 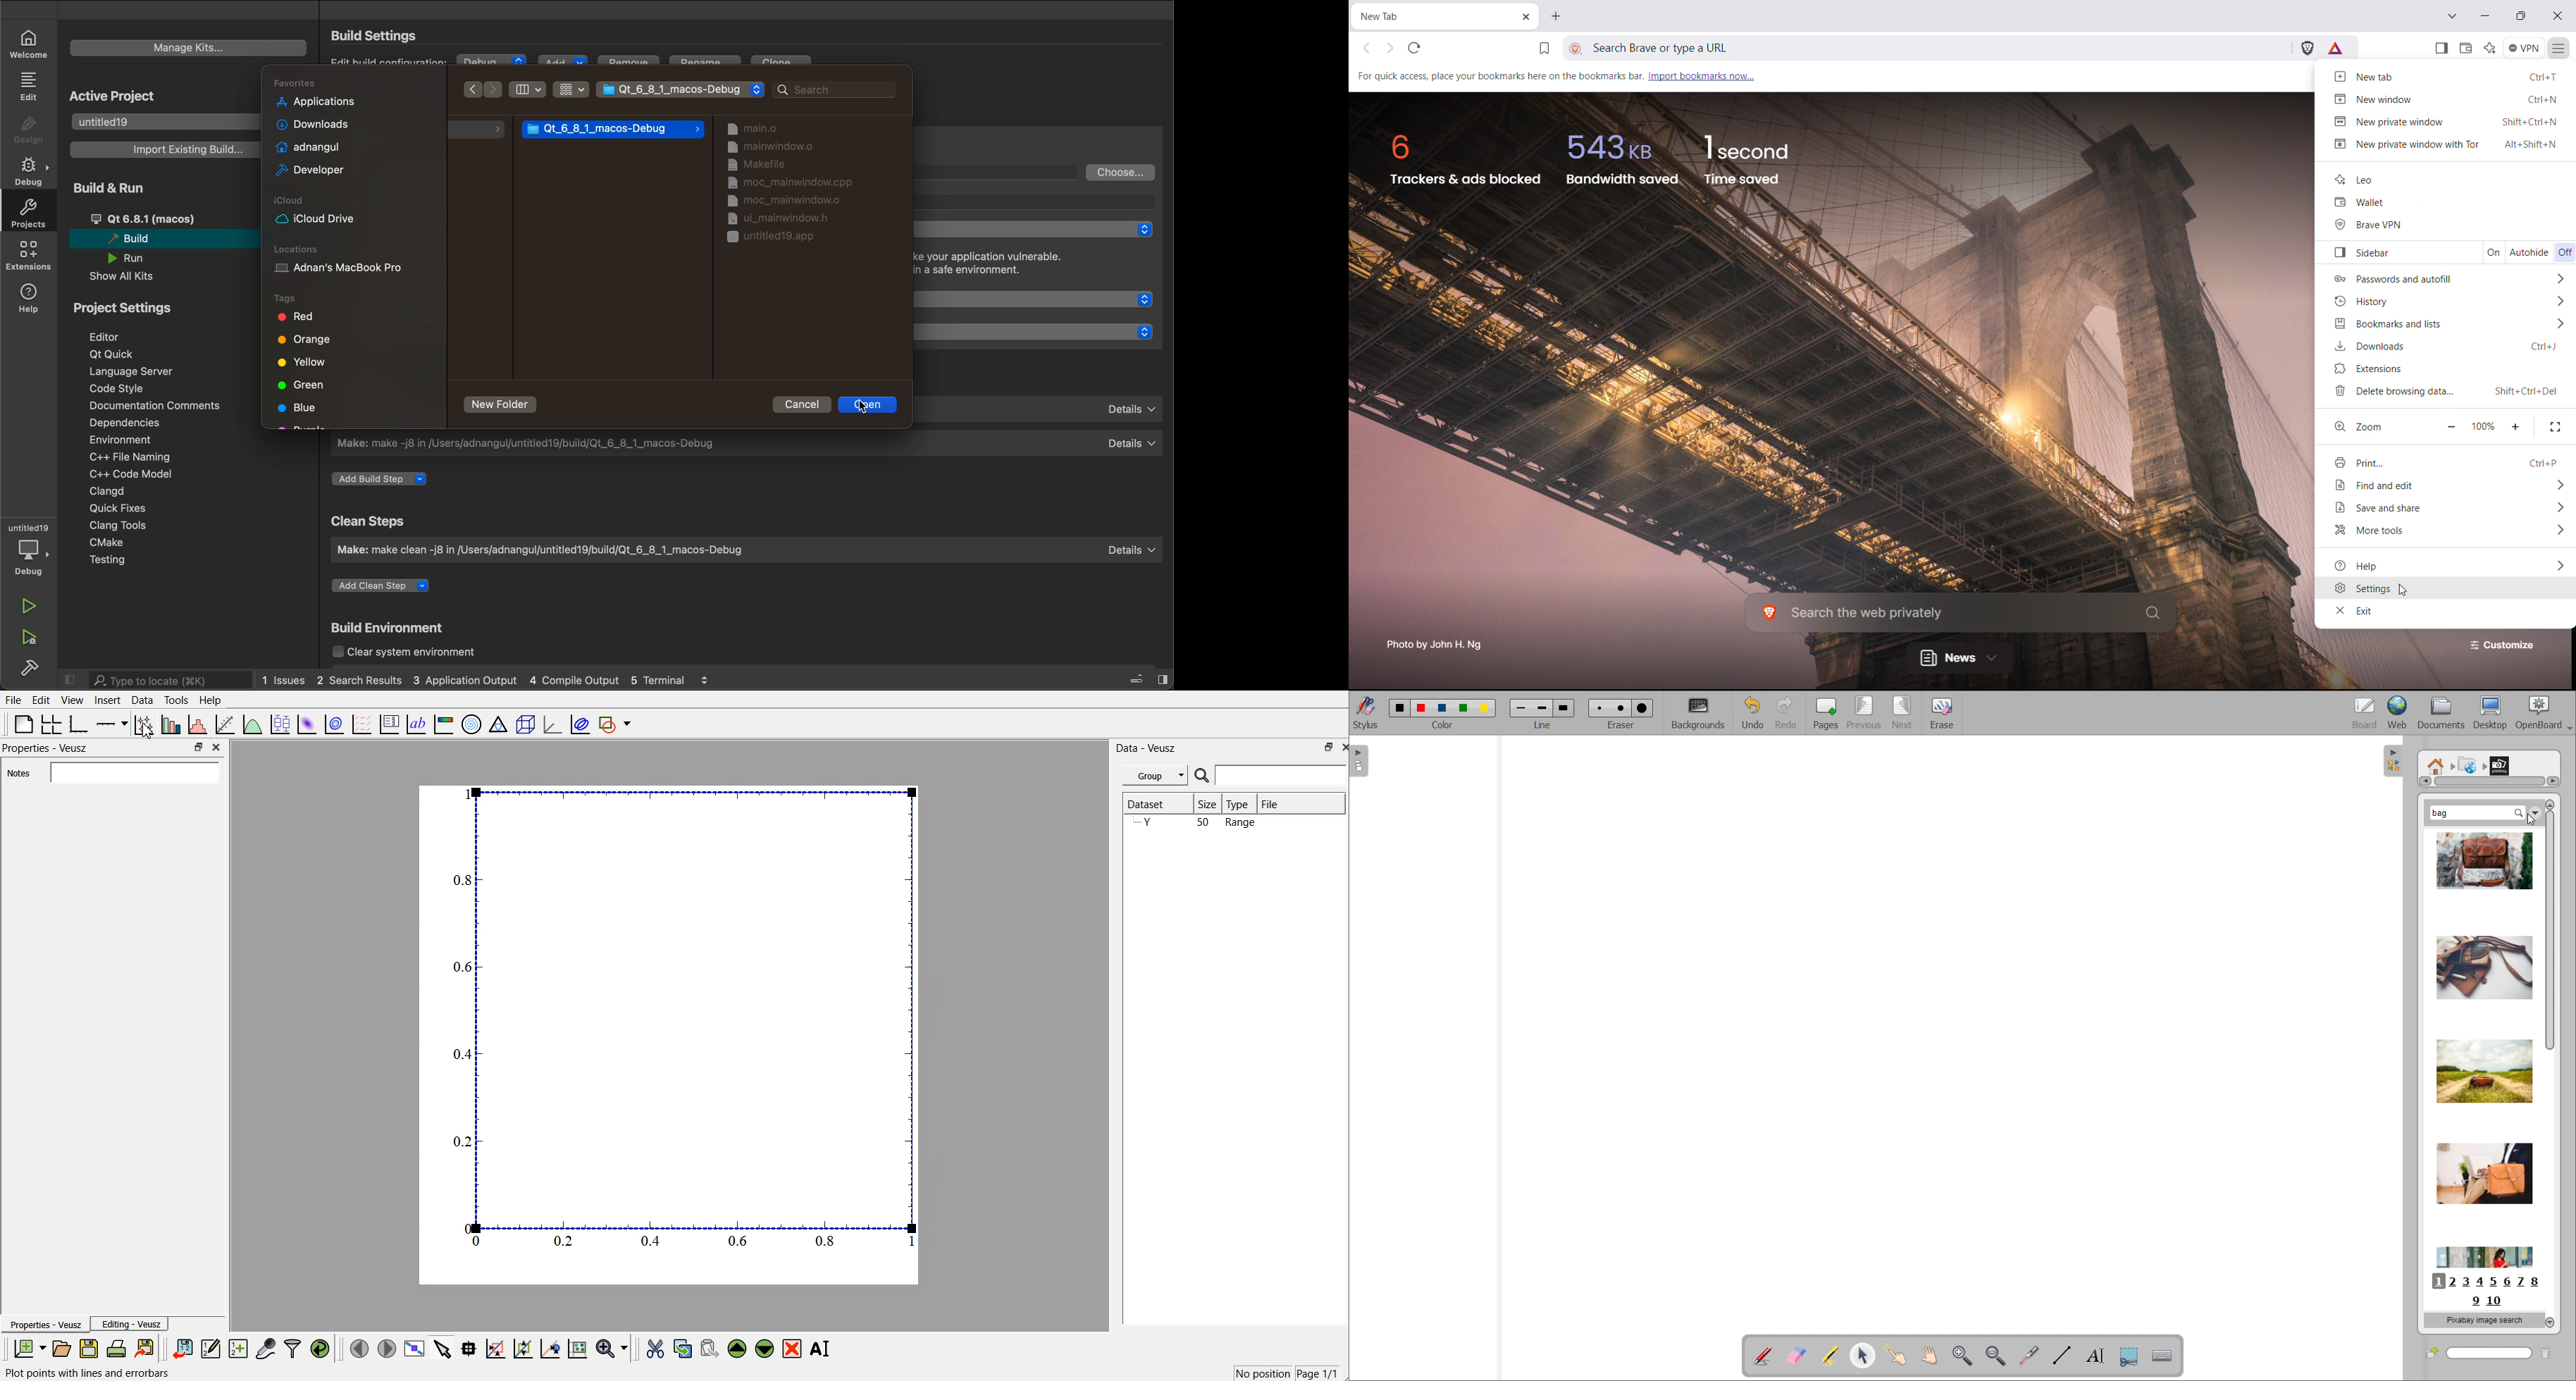 What do you see at coordinates (1829, 1356) in the screenshot?
I see `highlighter` at bounding box center [1829, 1356].